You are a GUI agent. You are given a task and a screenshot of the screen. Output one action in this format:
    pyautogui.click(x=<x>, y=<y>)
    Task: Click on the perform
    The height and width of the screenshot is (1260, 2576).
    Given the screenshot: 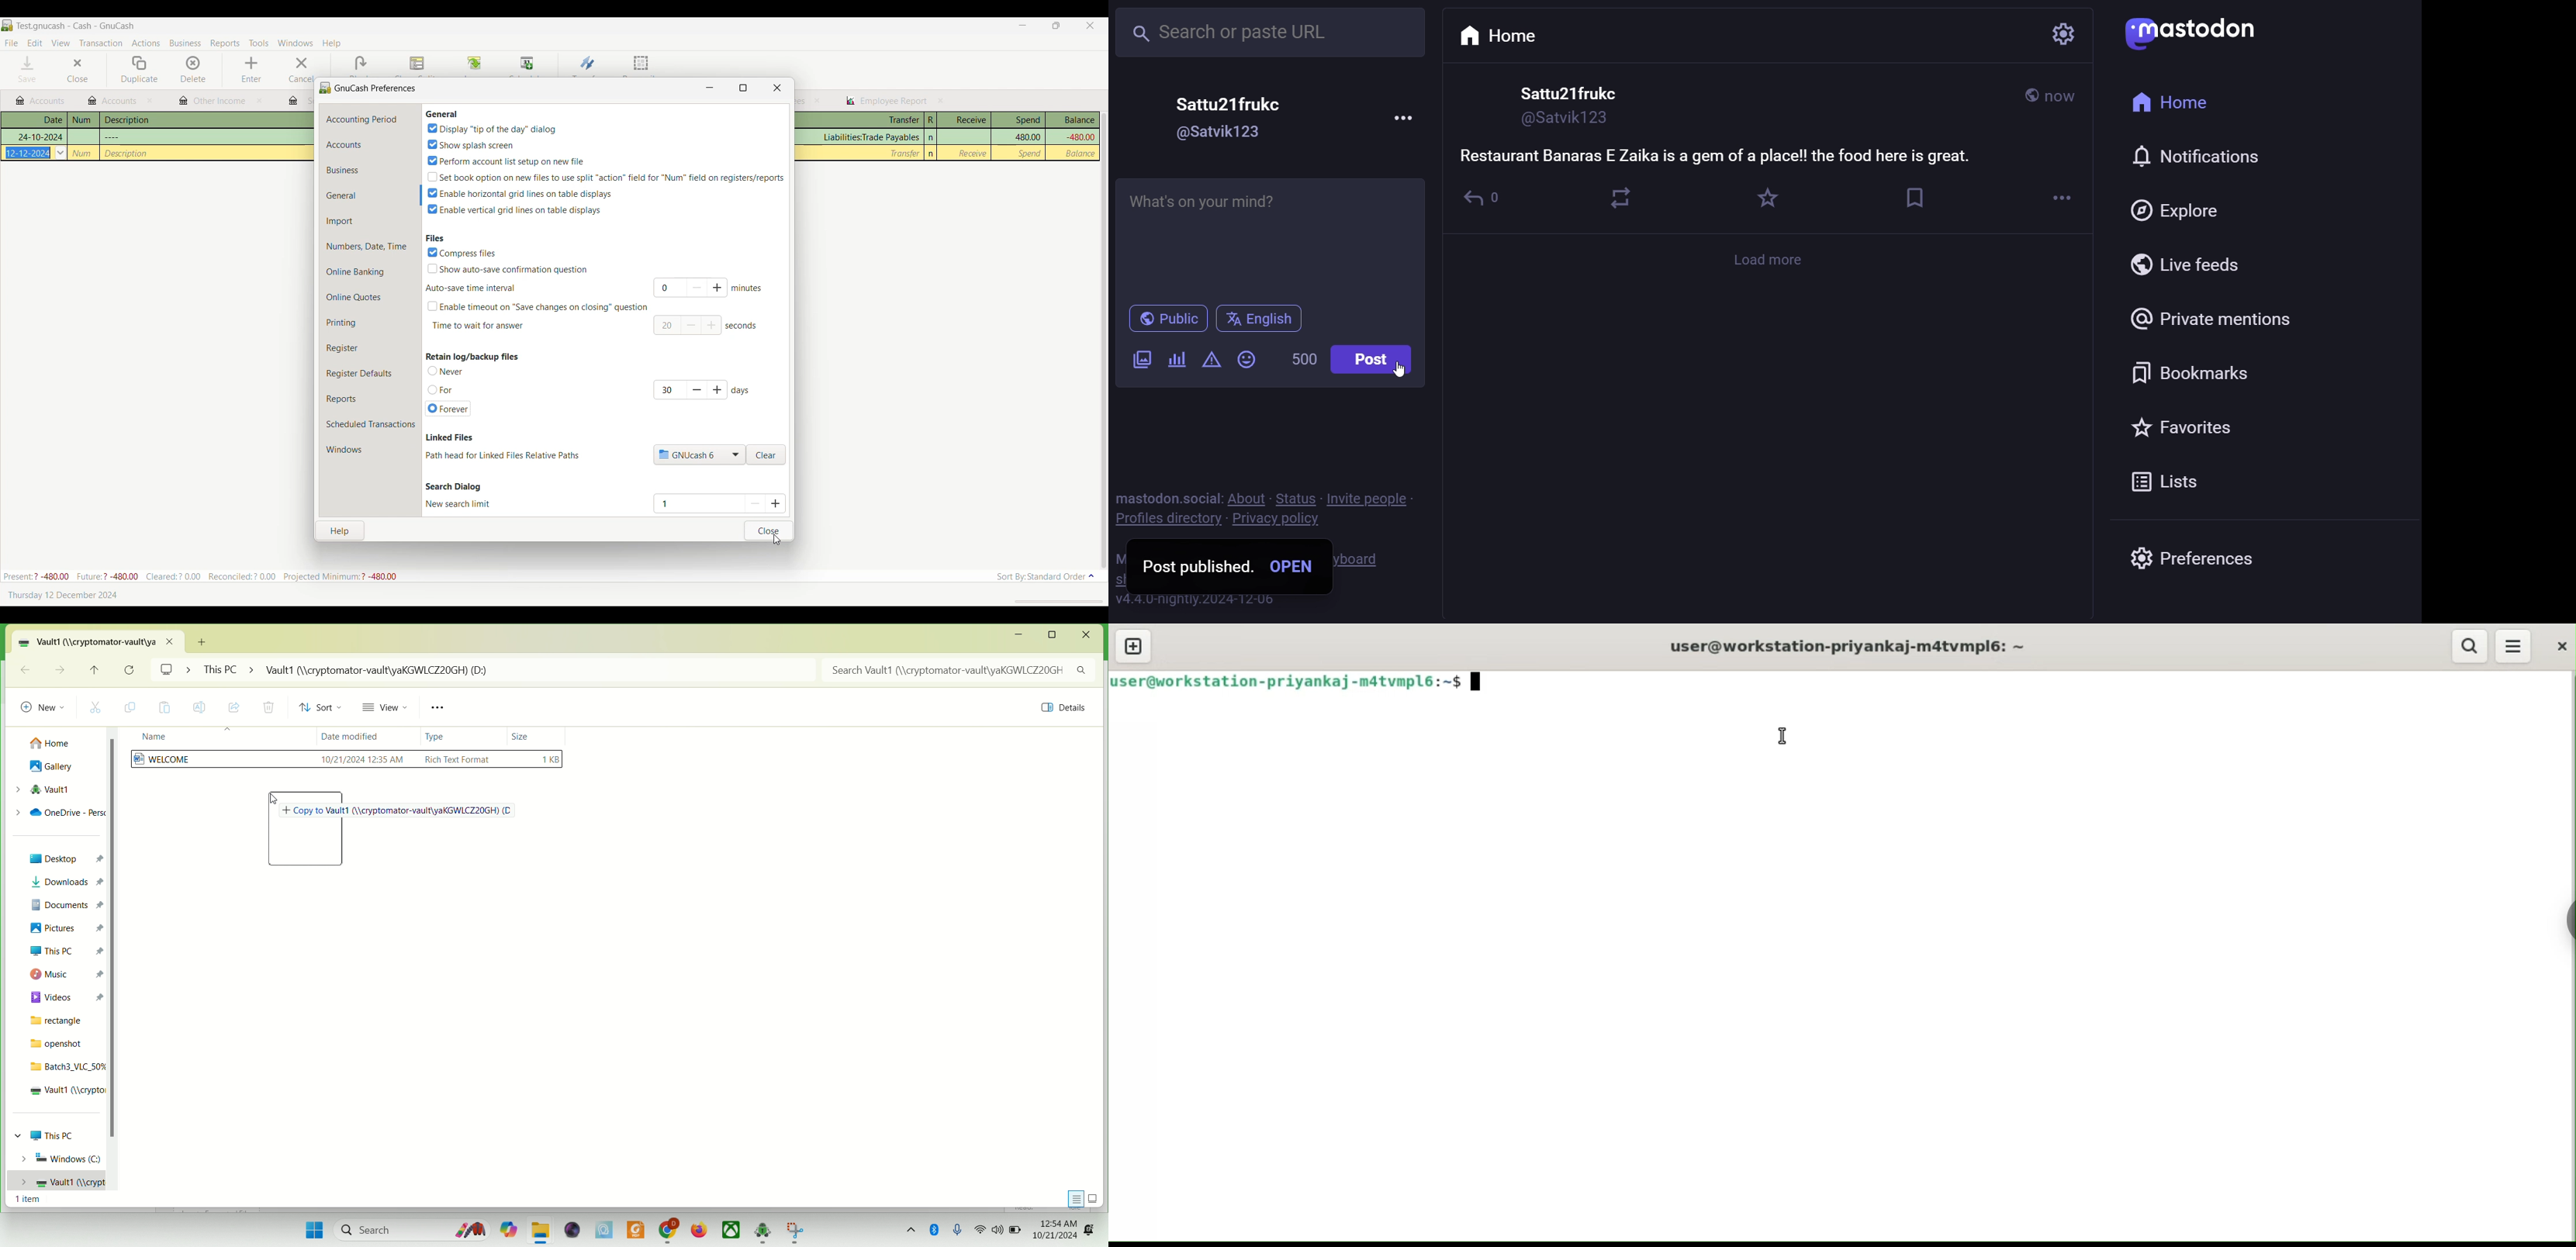 What is the action you would take?
    pyautogui.click(x=506, y=159)
    